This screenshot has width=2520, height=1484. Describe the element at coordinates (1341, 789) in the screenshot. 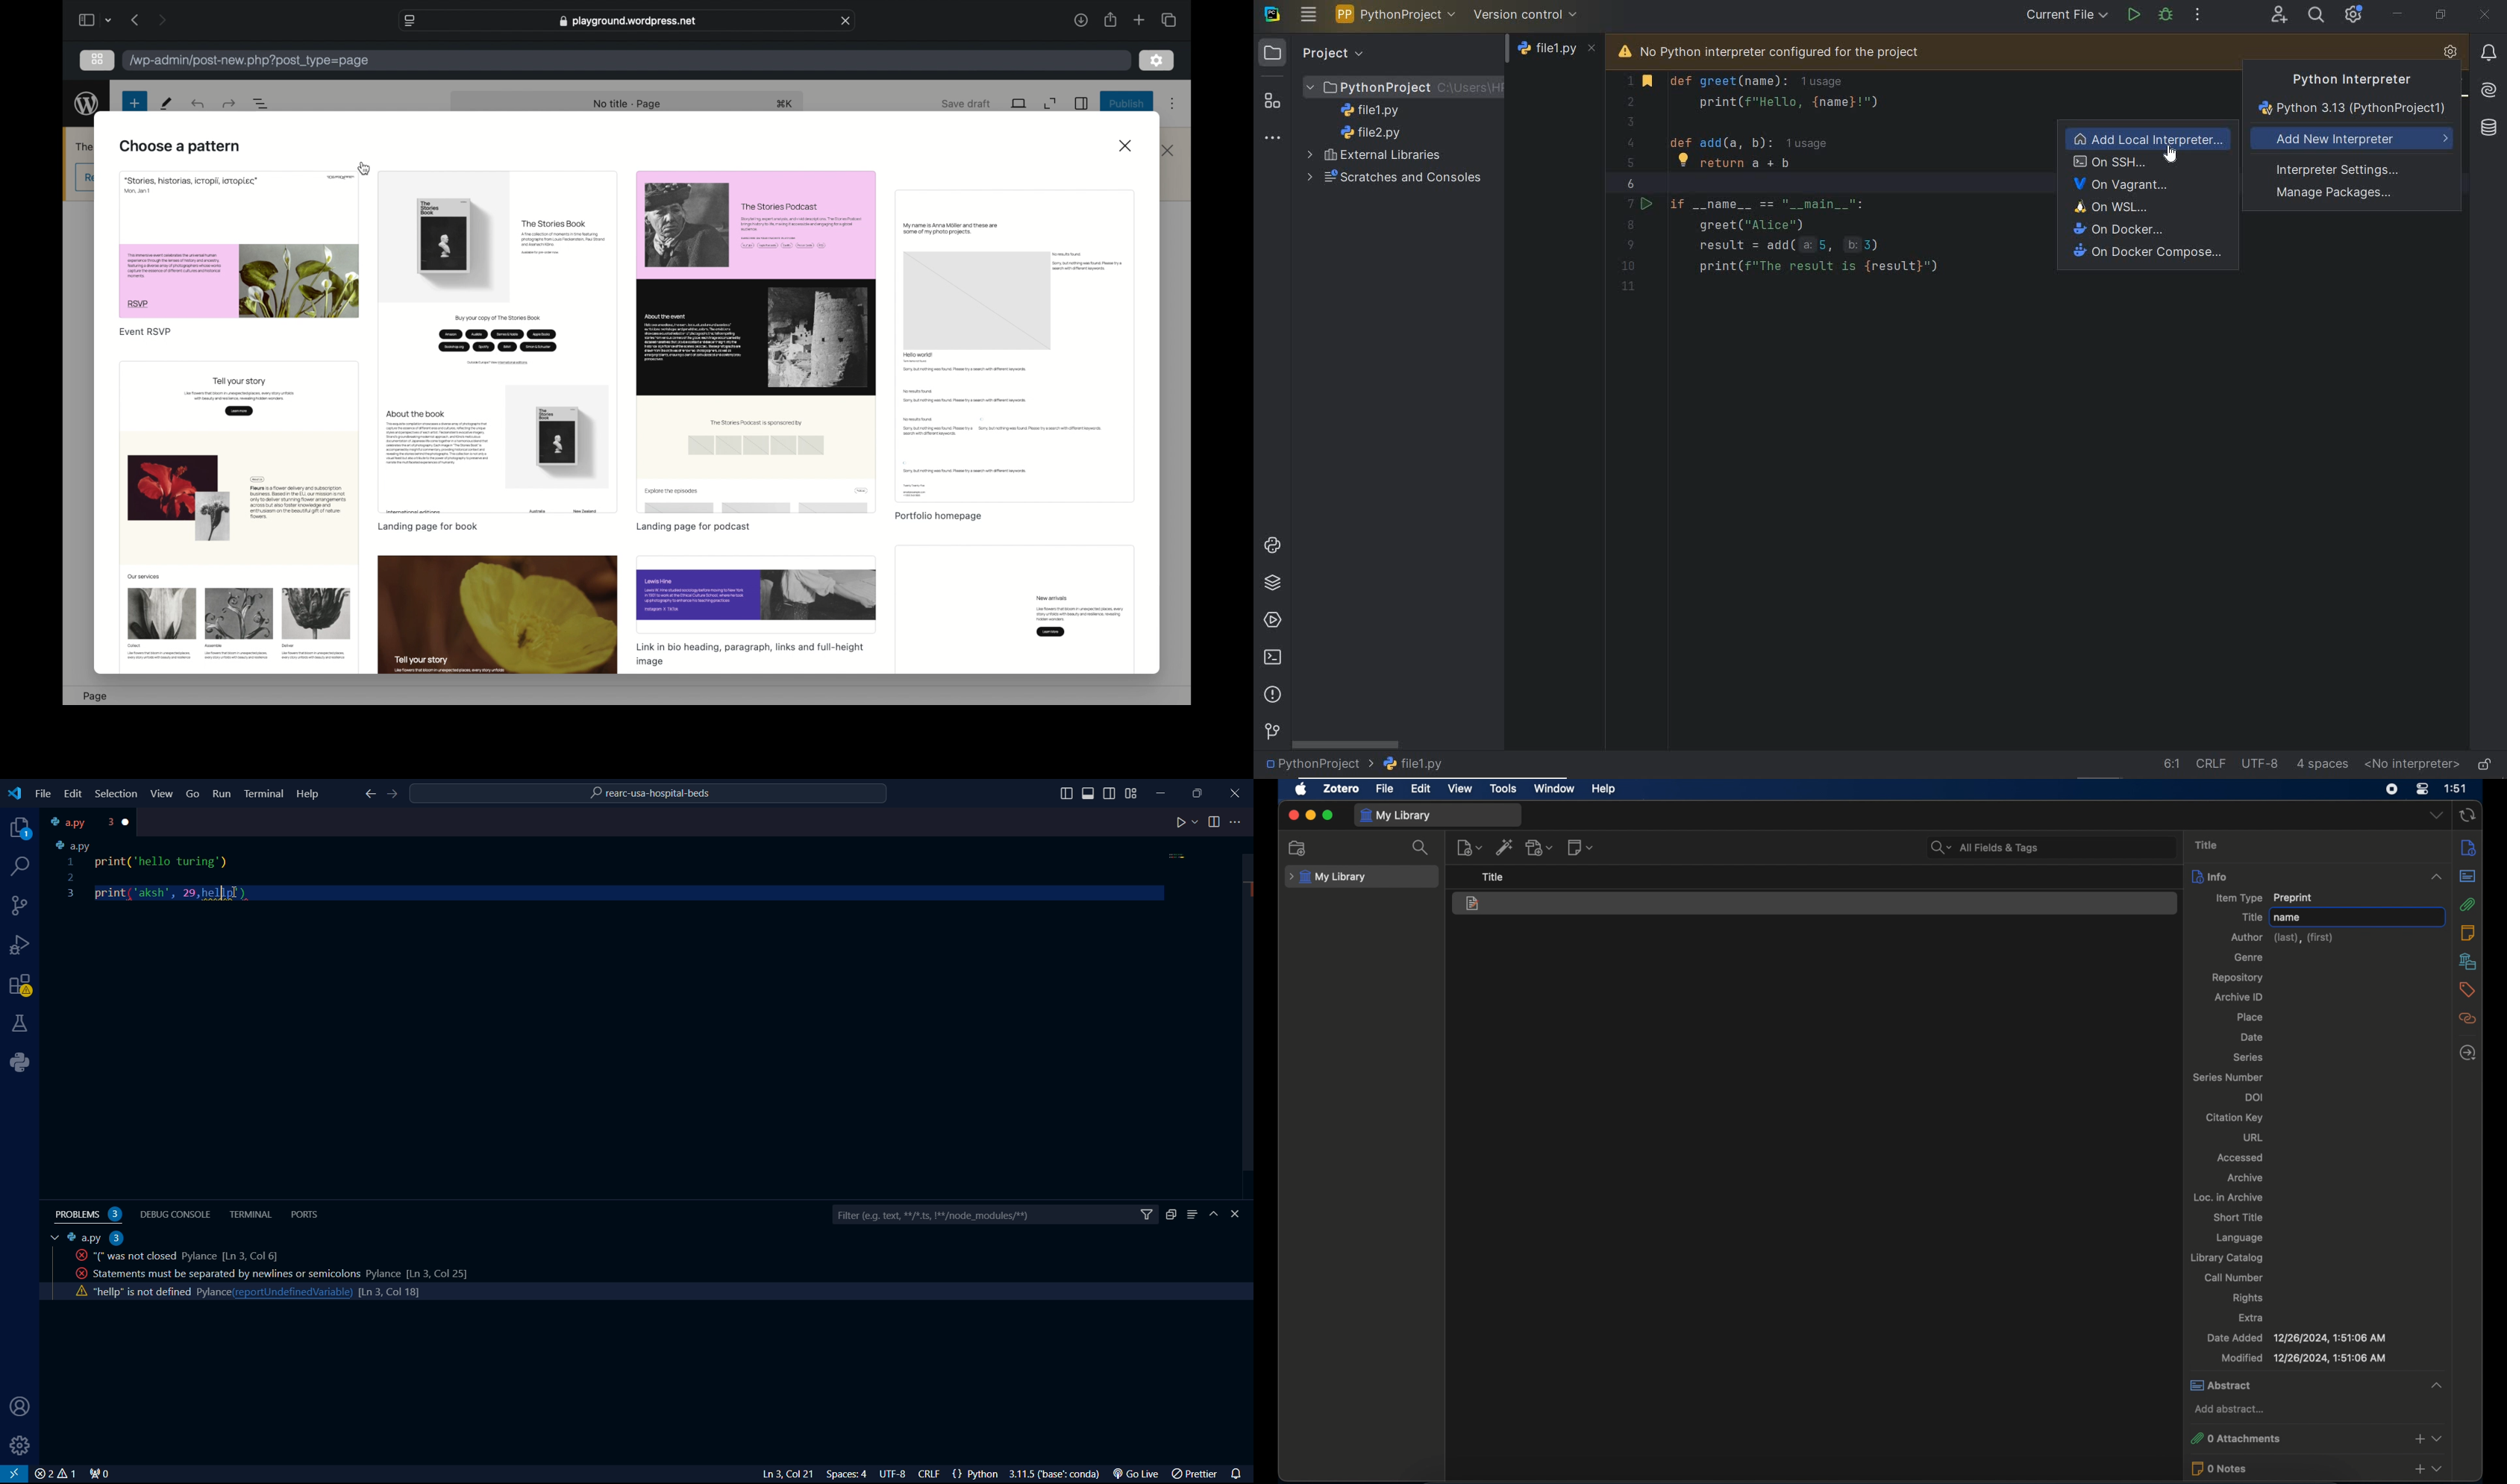

I see `zotero` at that location.